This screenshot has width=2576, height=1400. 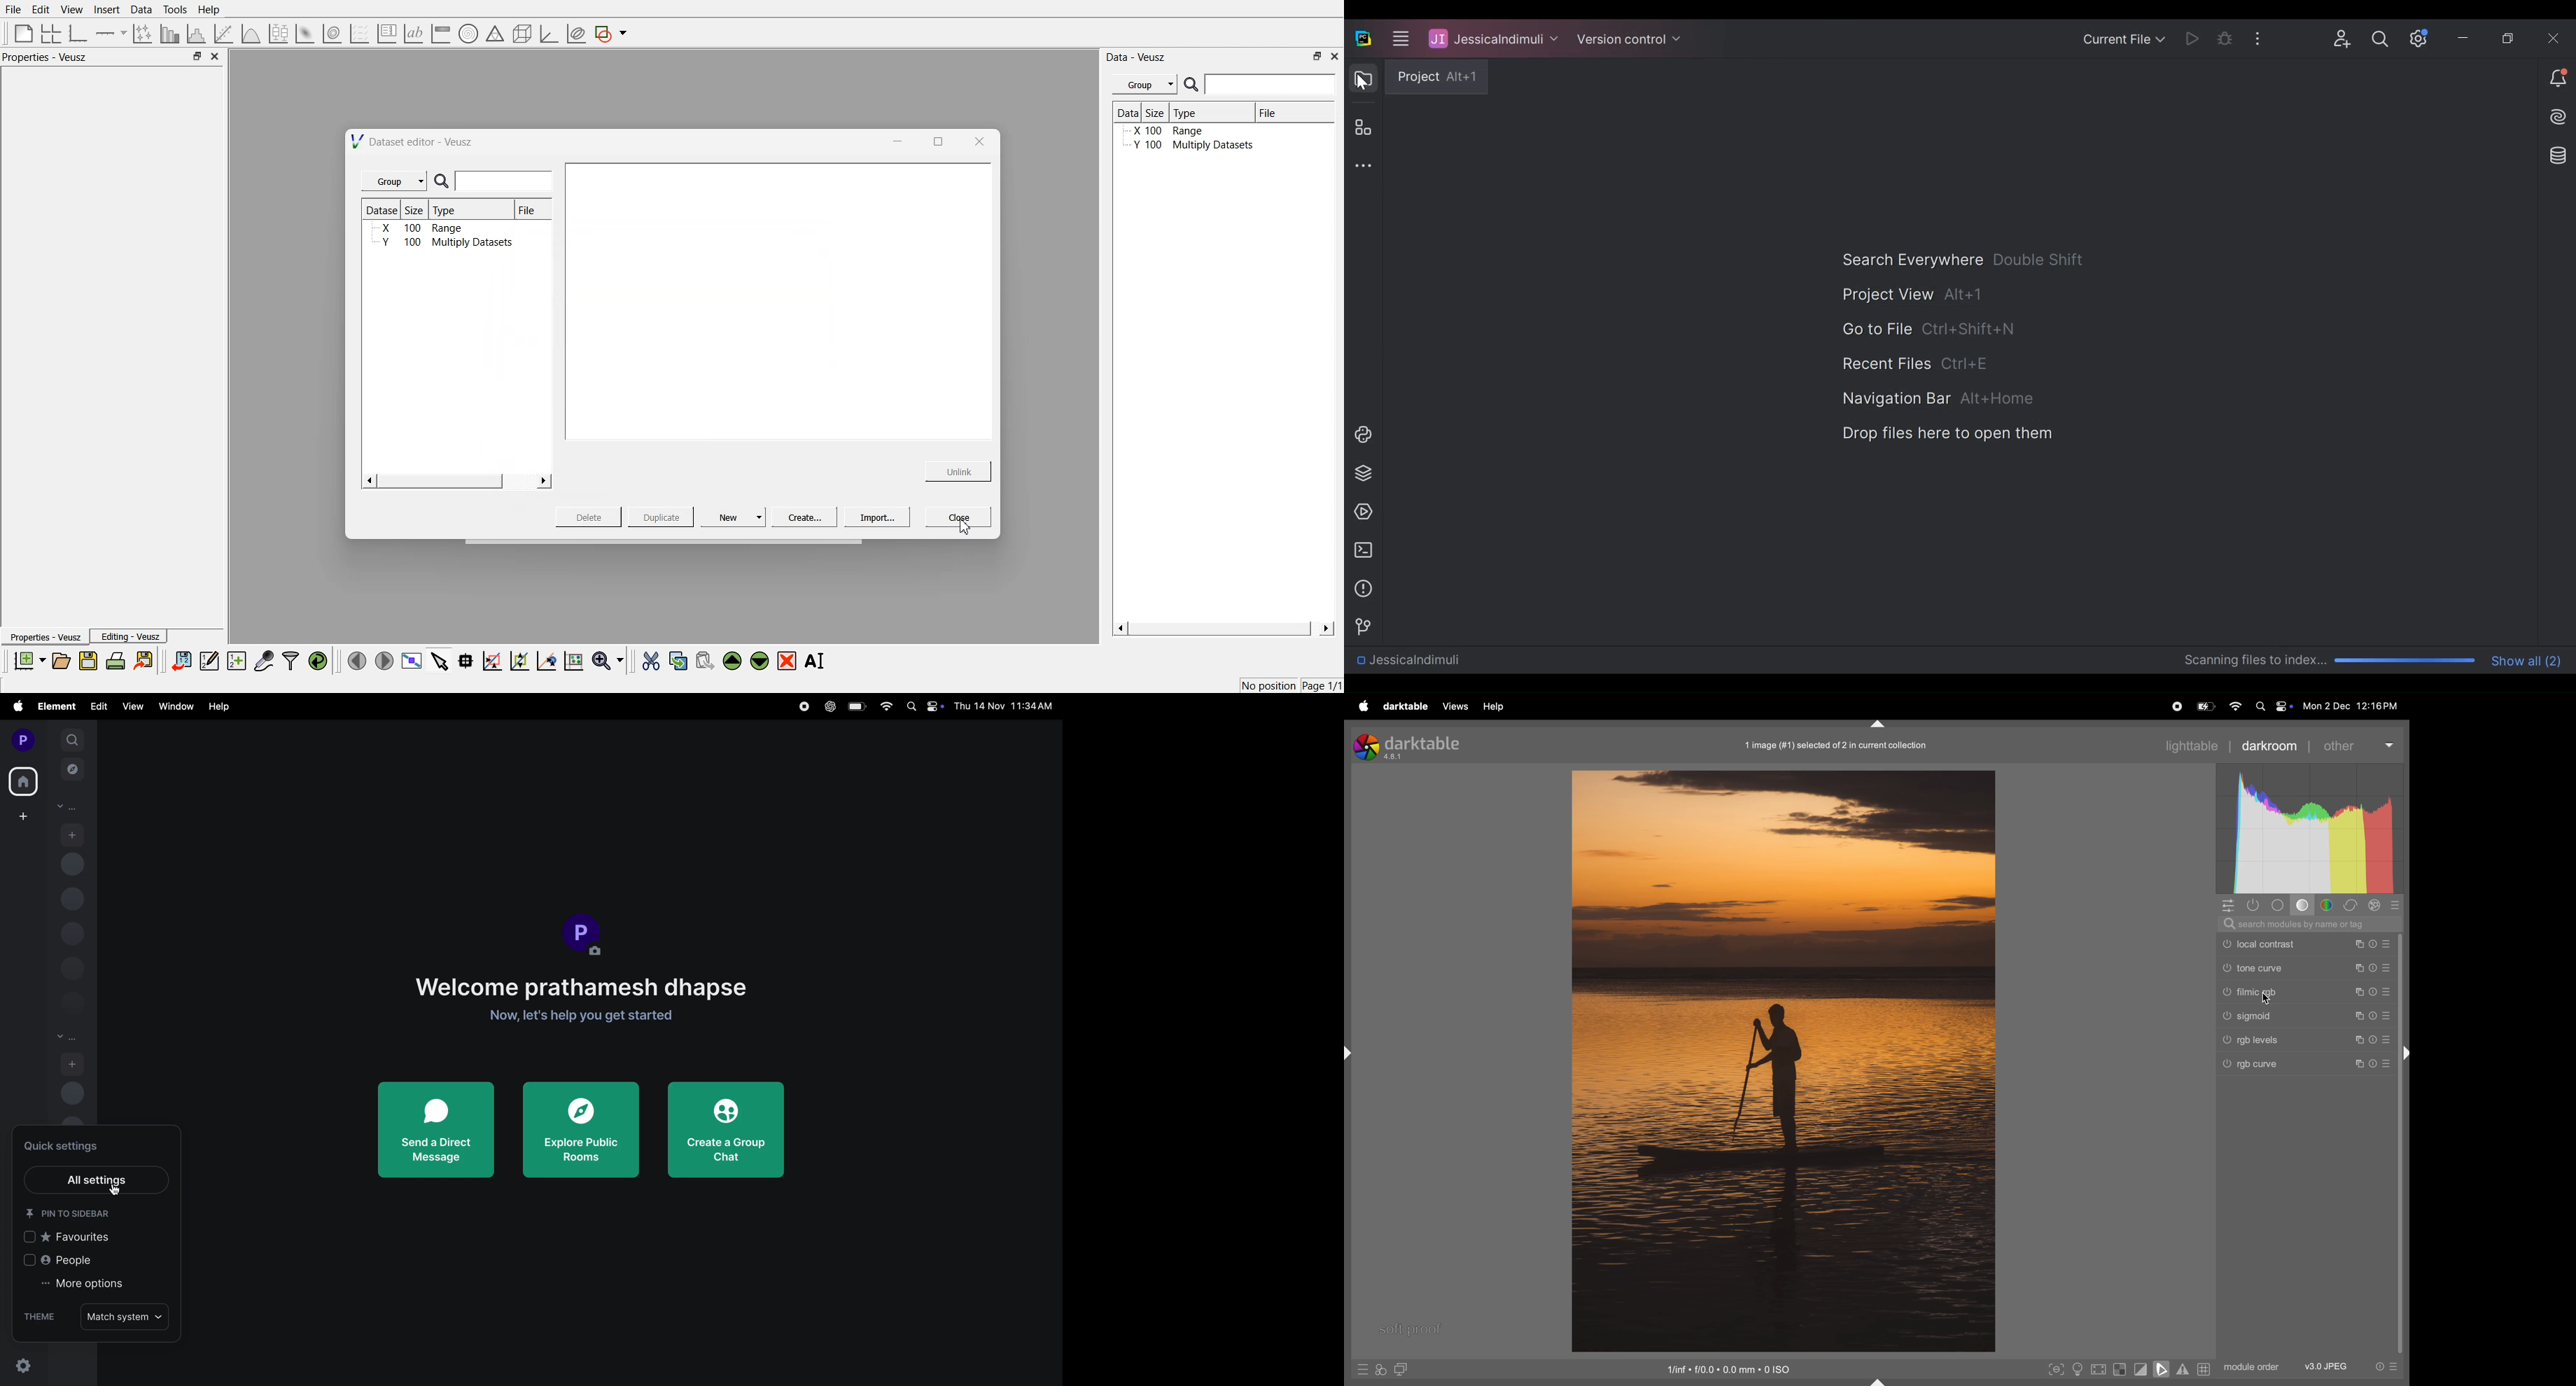 What do you see at coordinates (61, 661) in the screenshot?
I see `open` at bounding box center [61, 661].